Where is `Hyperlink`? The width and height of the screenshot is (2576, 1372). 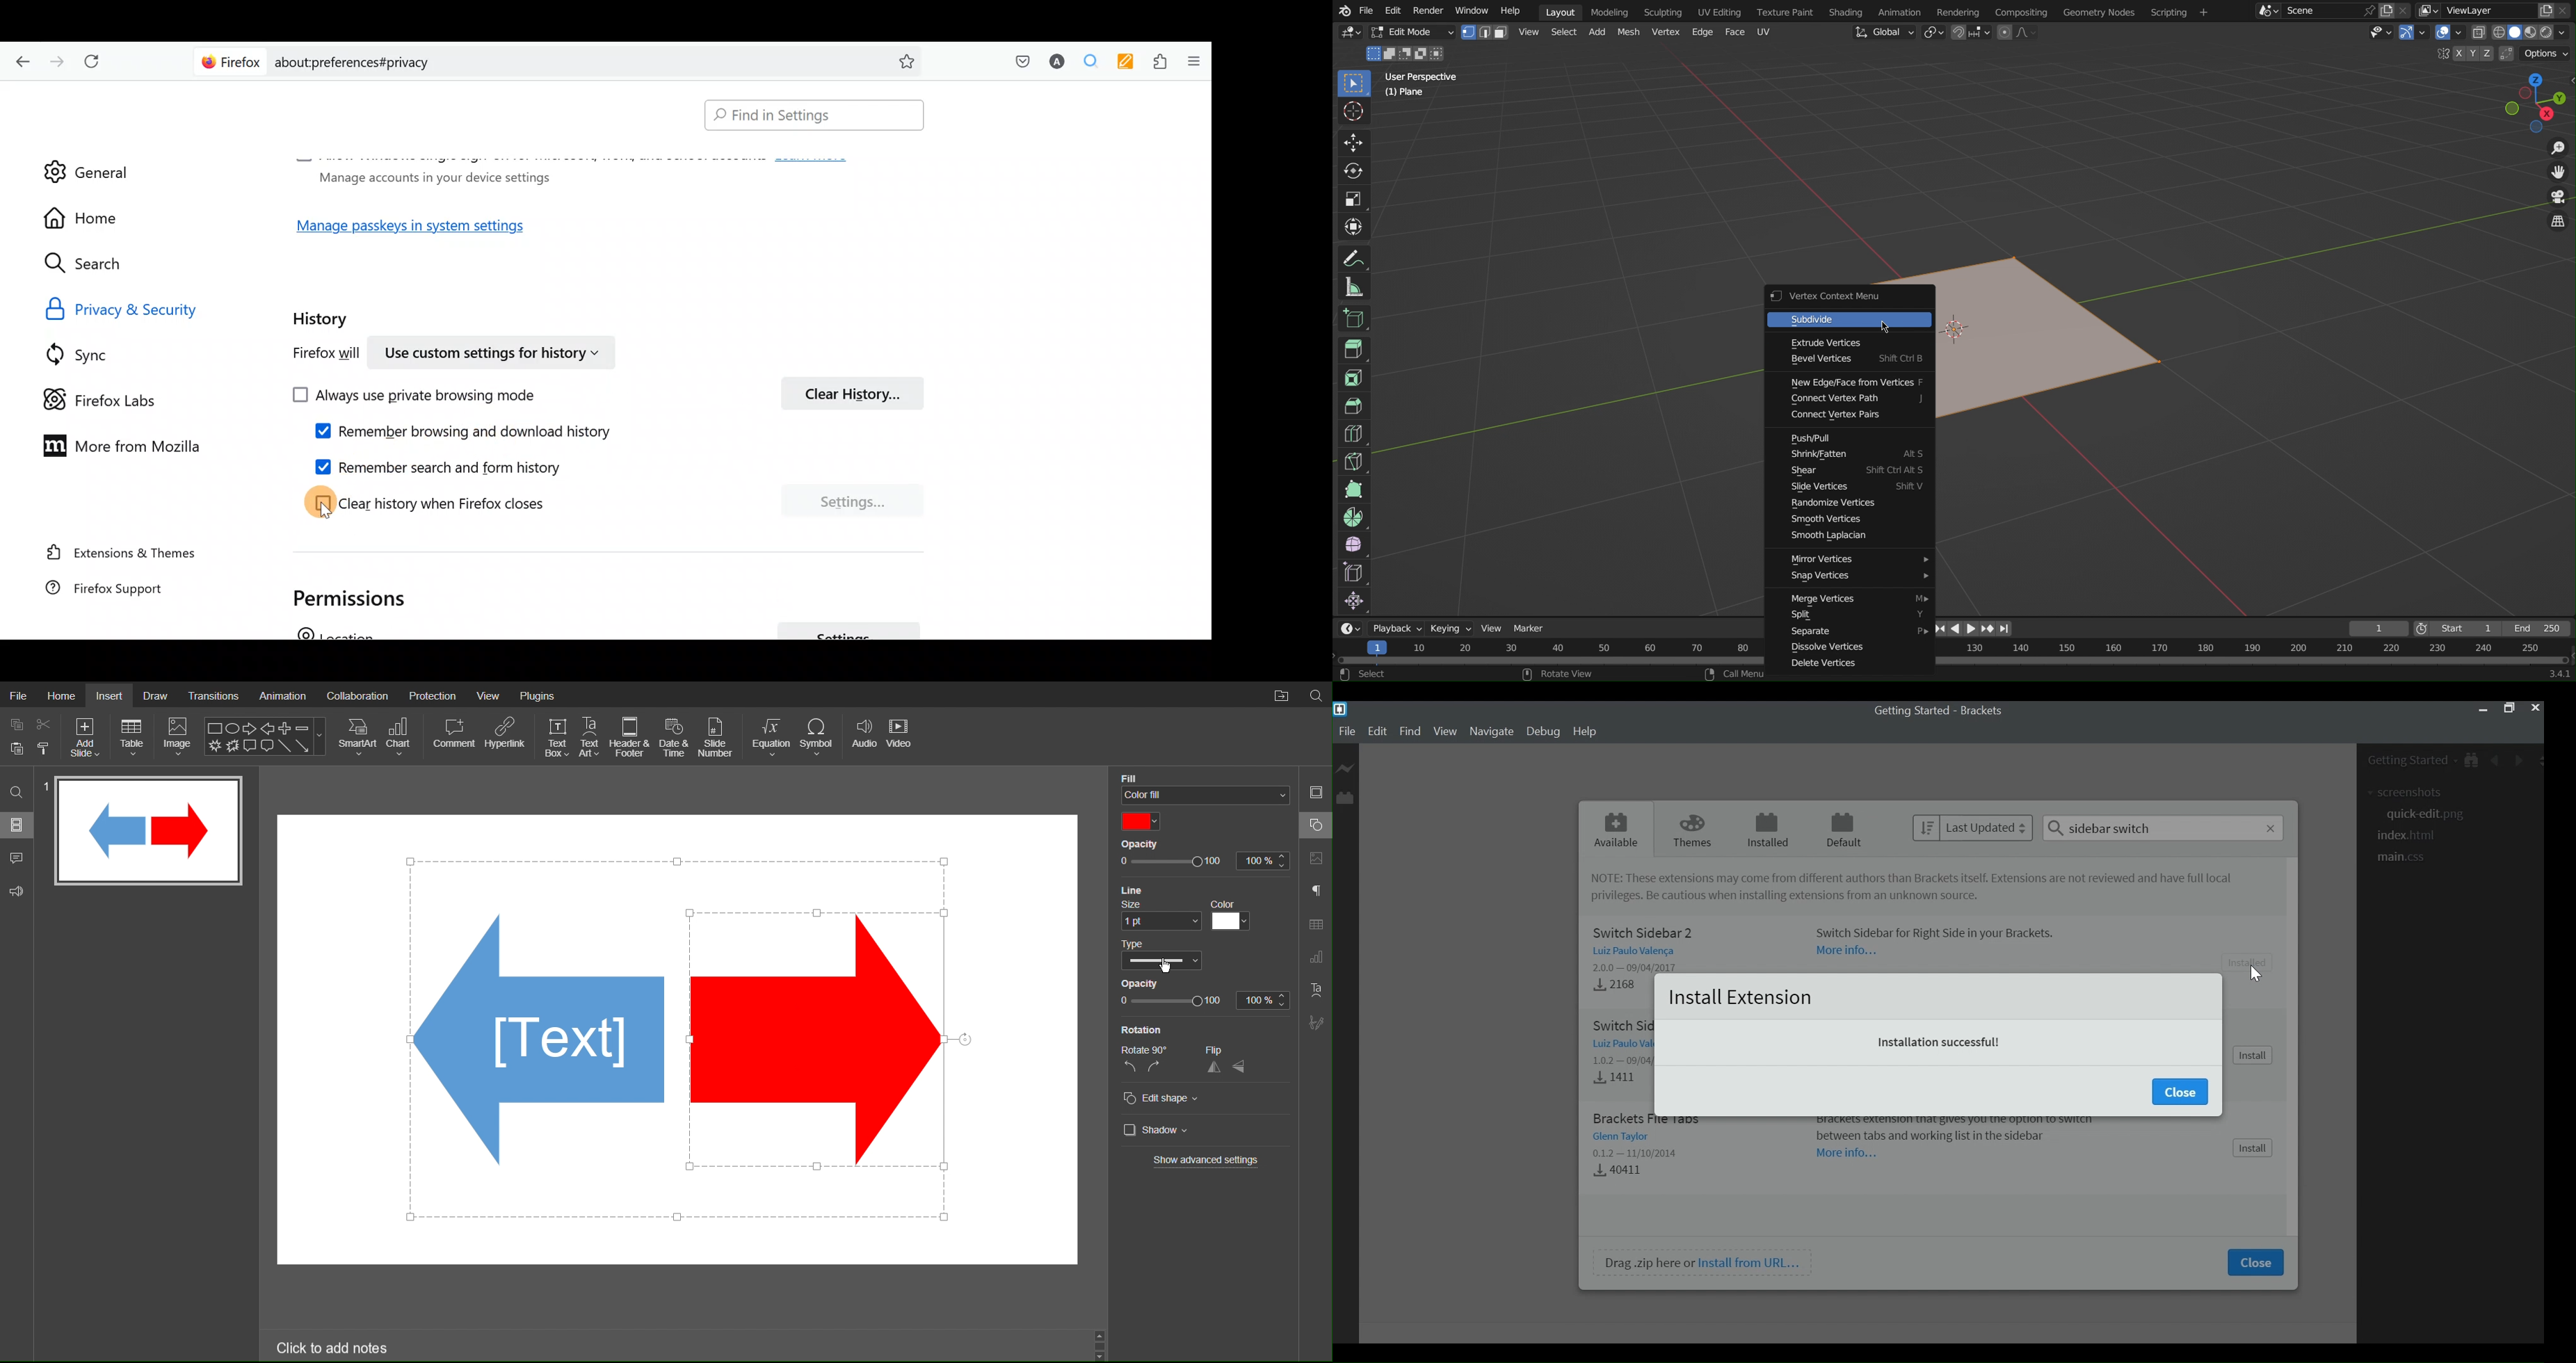 Hyperlink is located at coordinates (505, 738).